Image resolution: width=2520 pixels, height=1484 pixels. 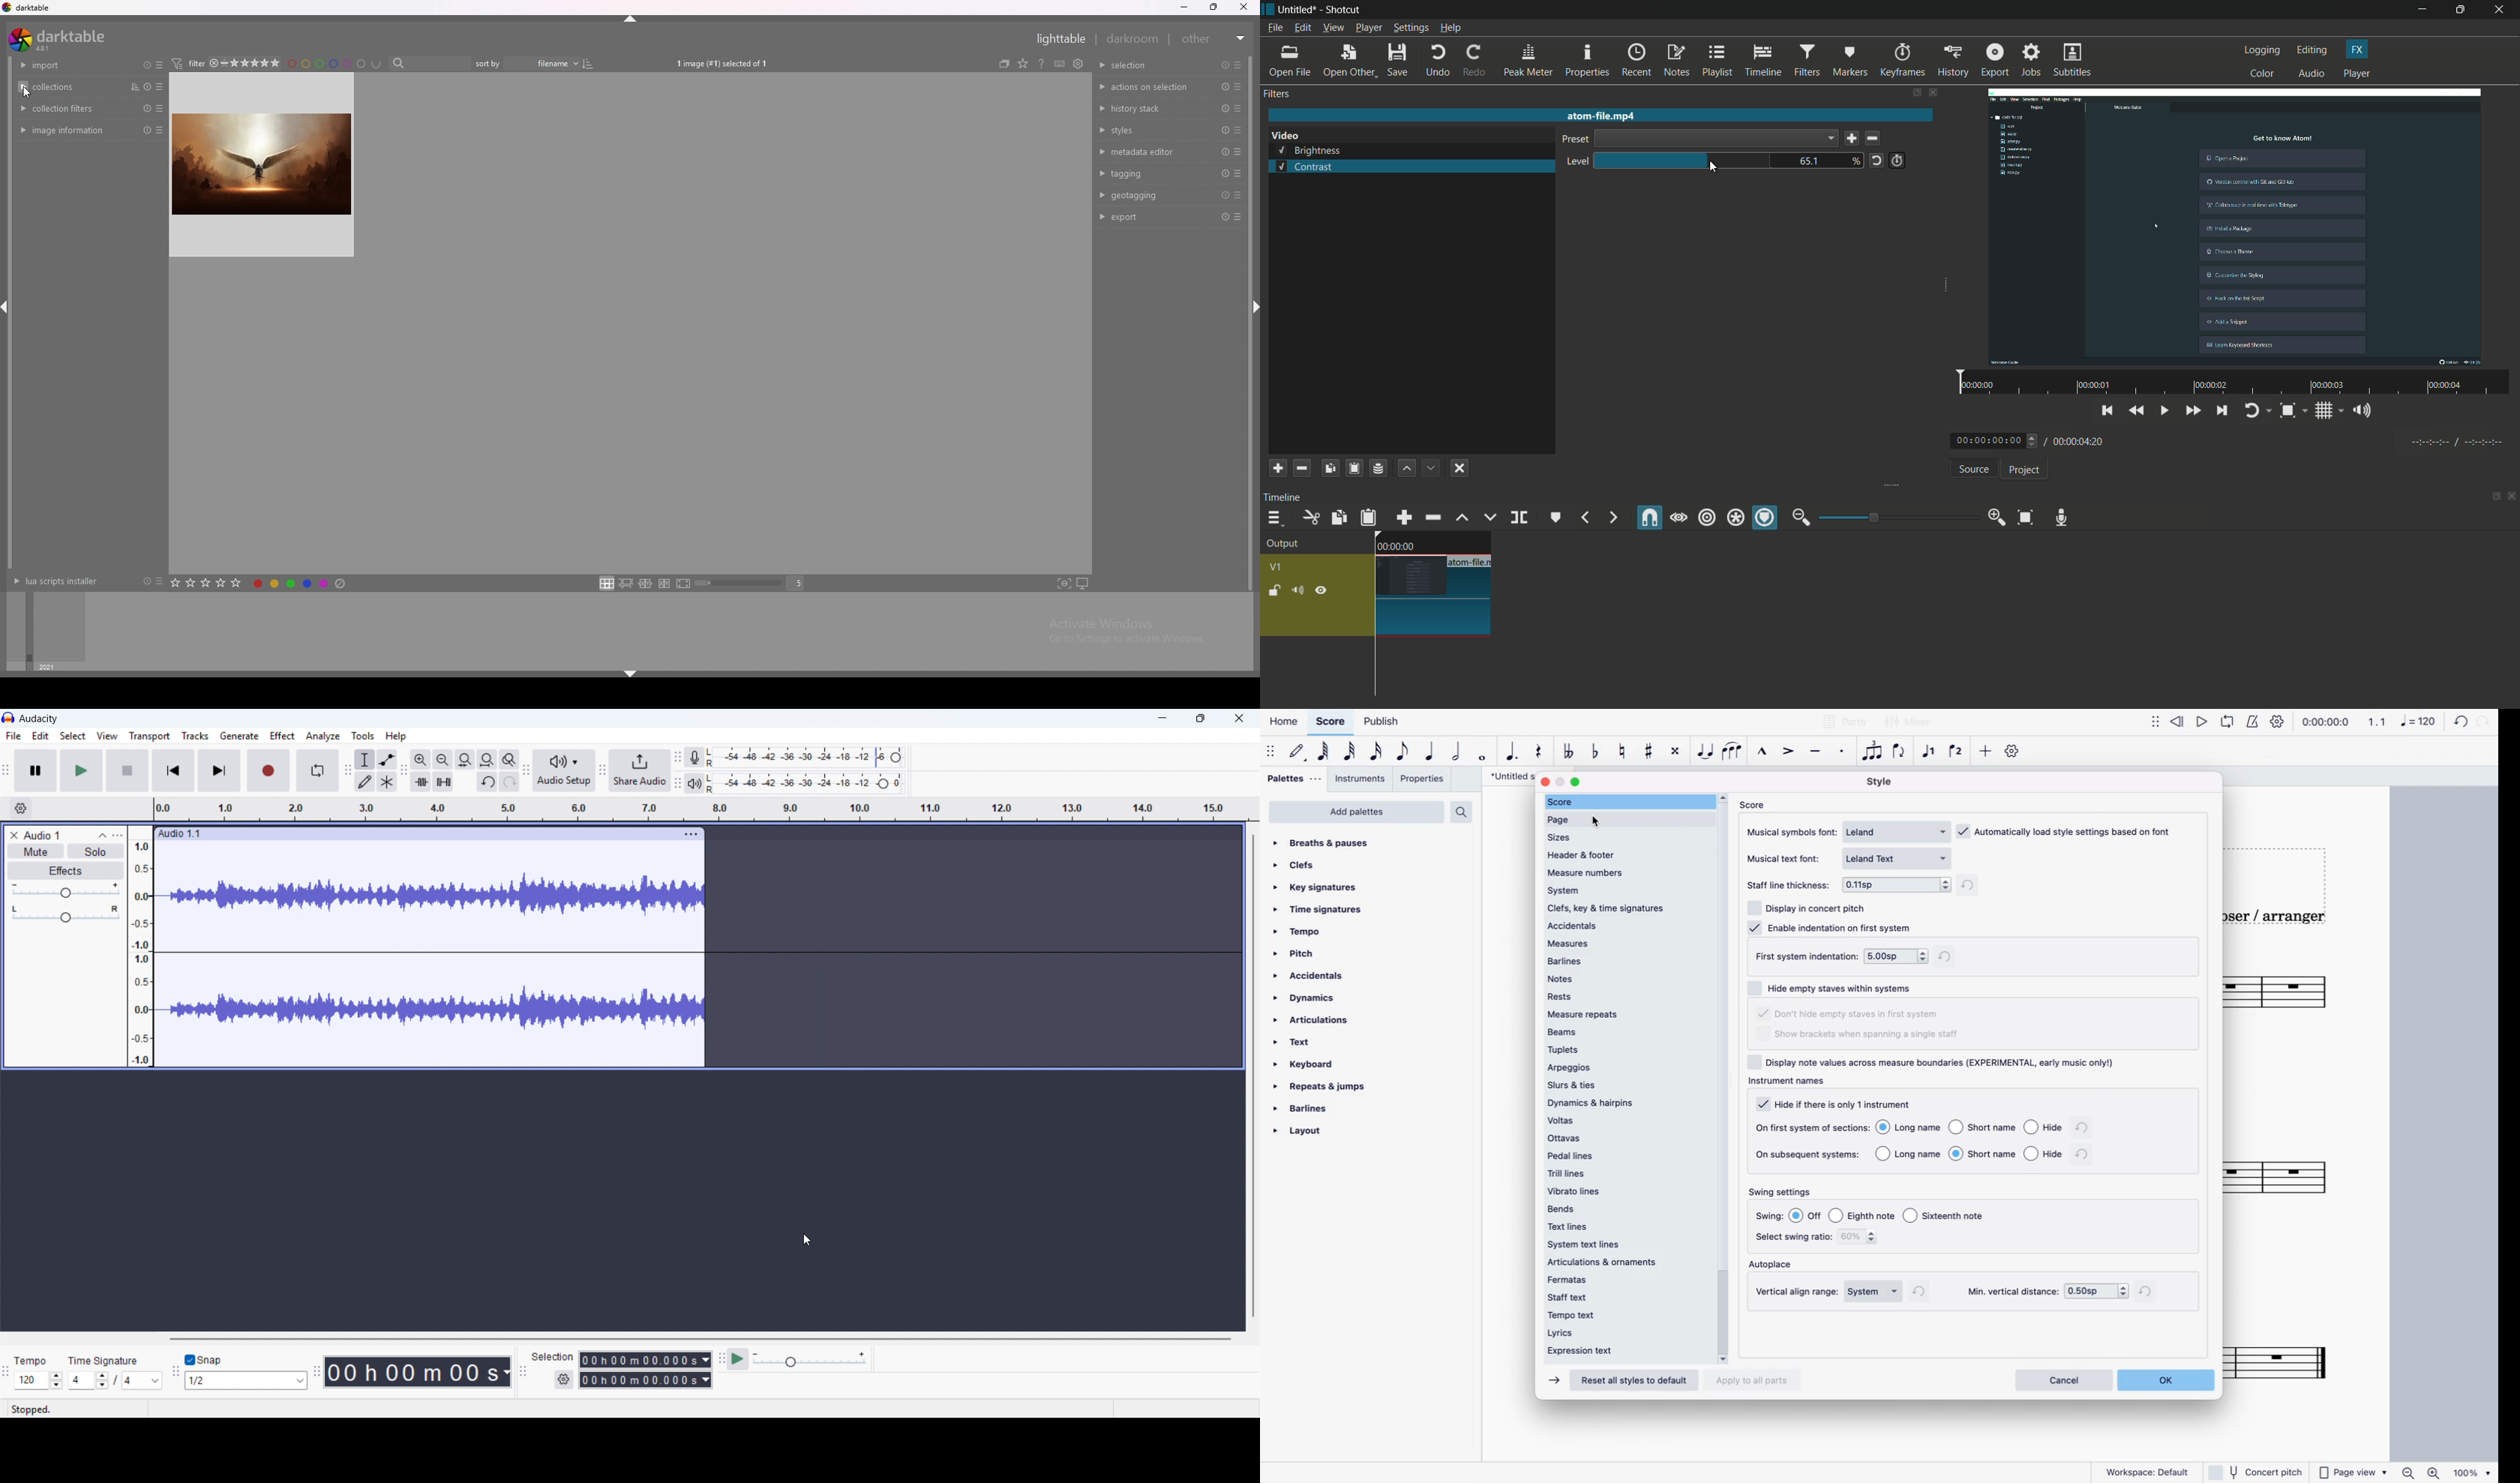 I want to click on add filter, so click(x=1278, y=468).